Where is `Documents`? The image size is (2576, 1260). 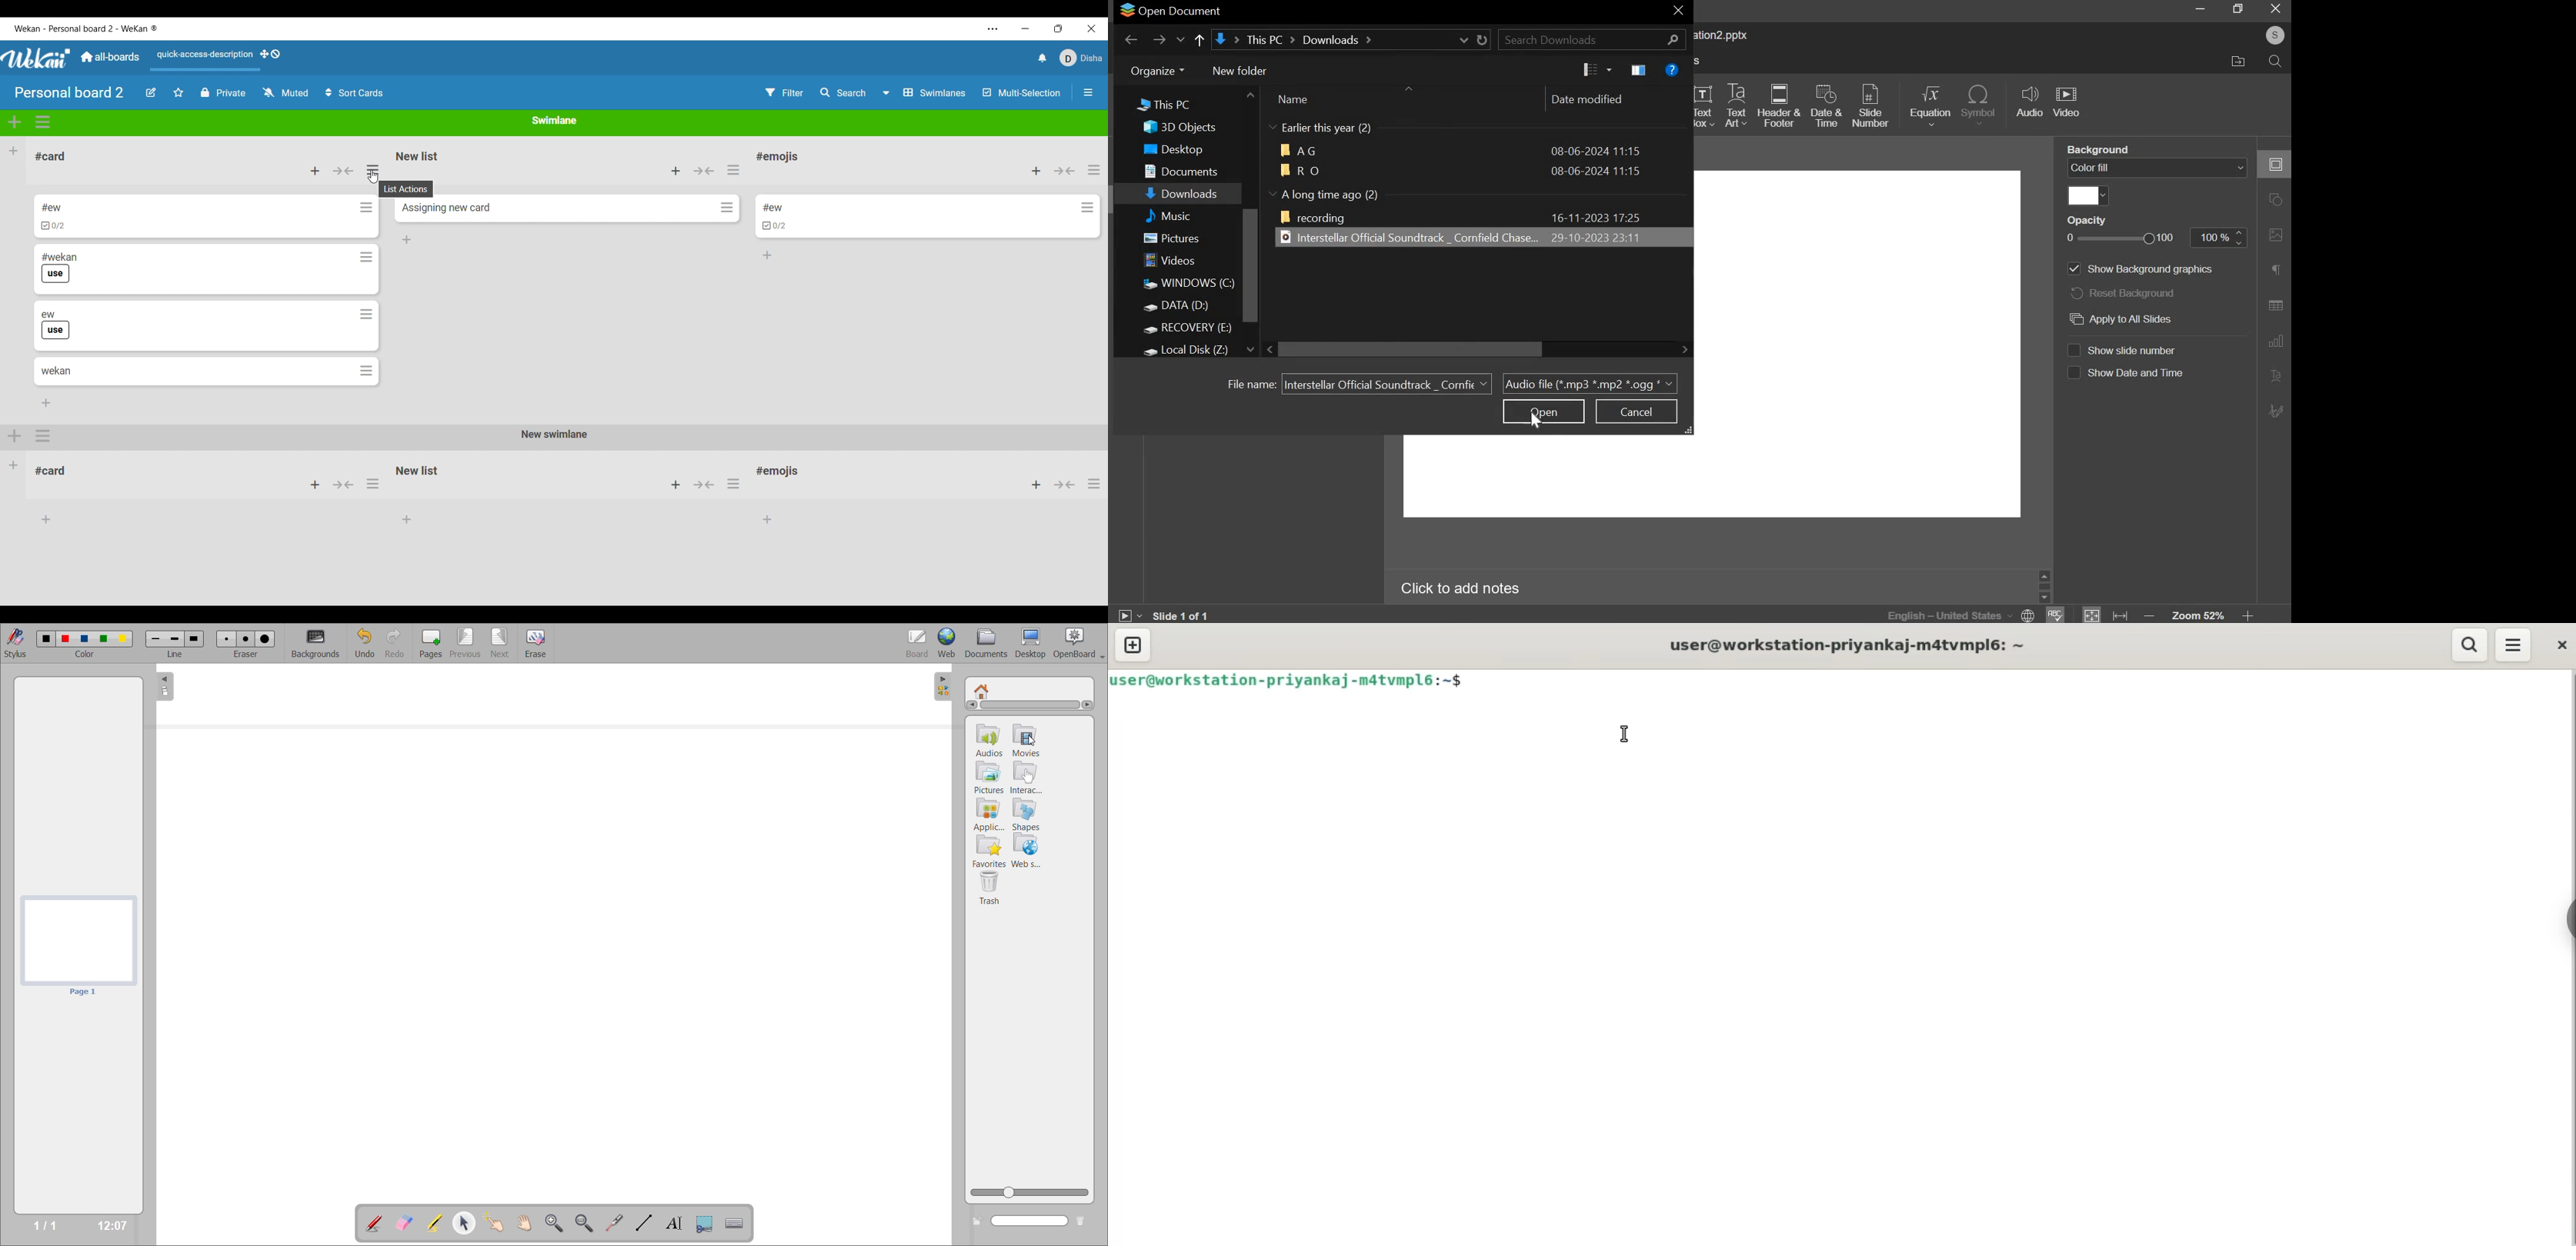 Documents is located at coordinates (1180, 171).